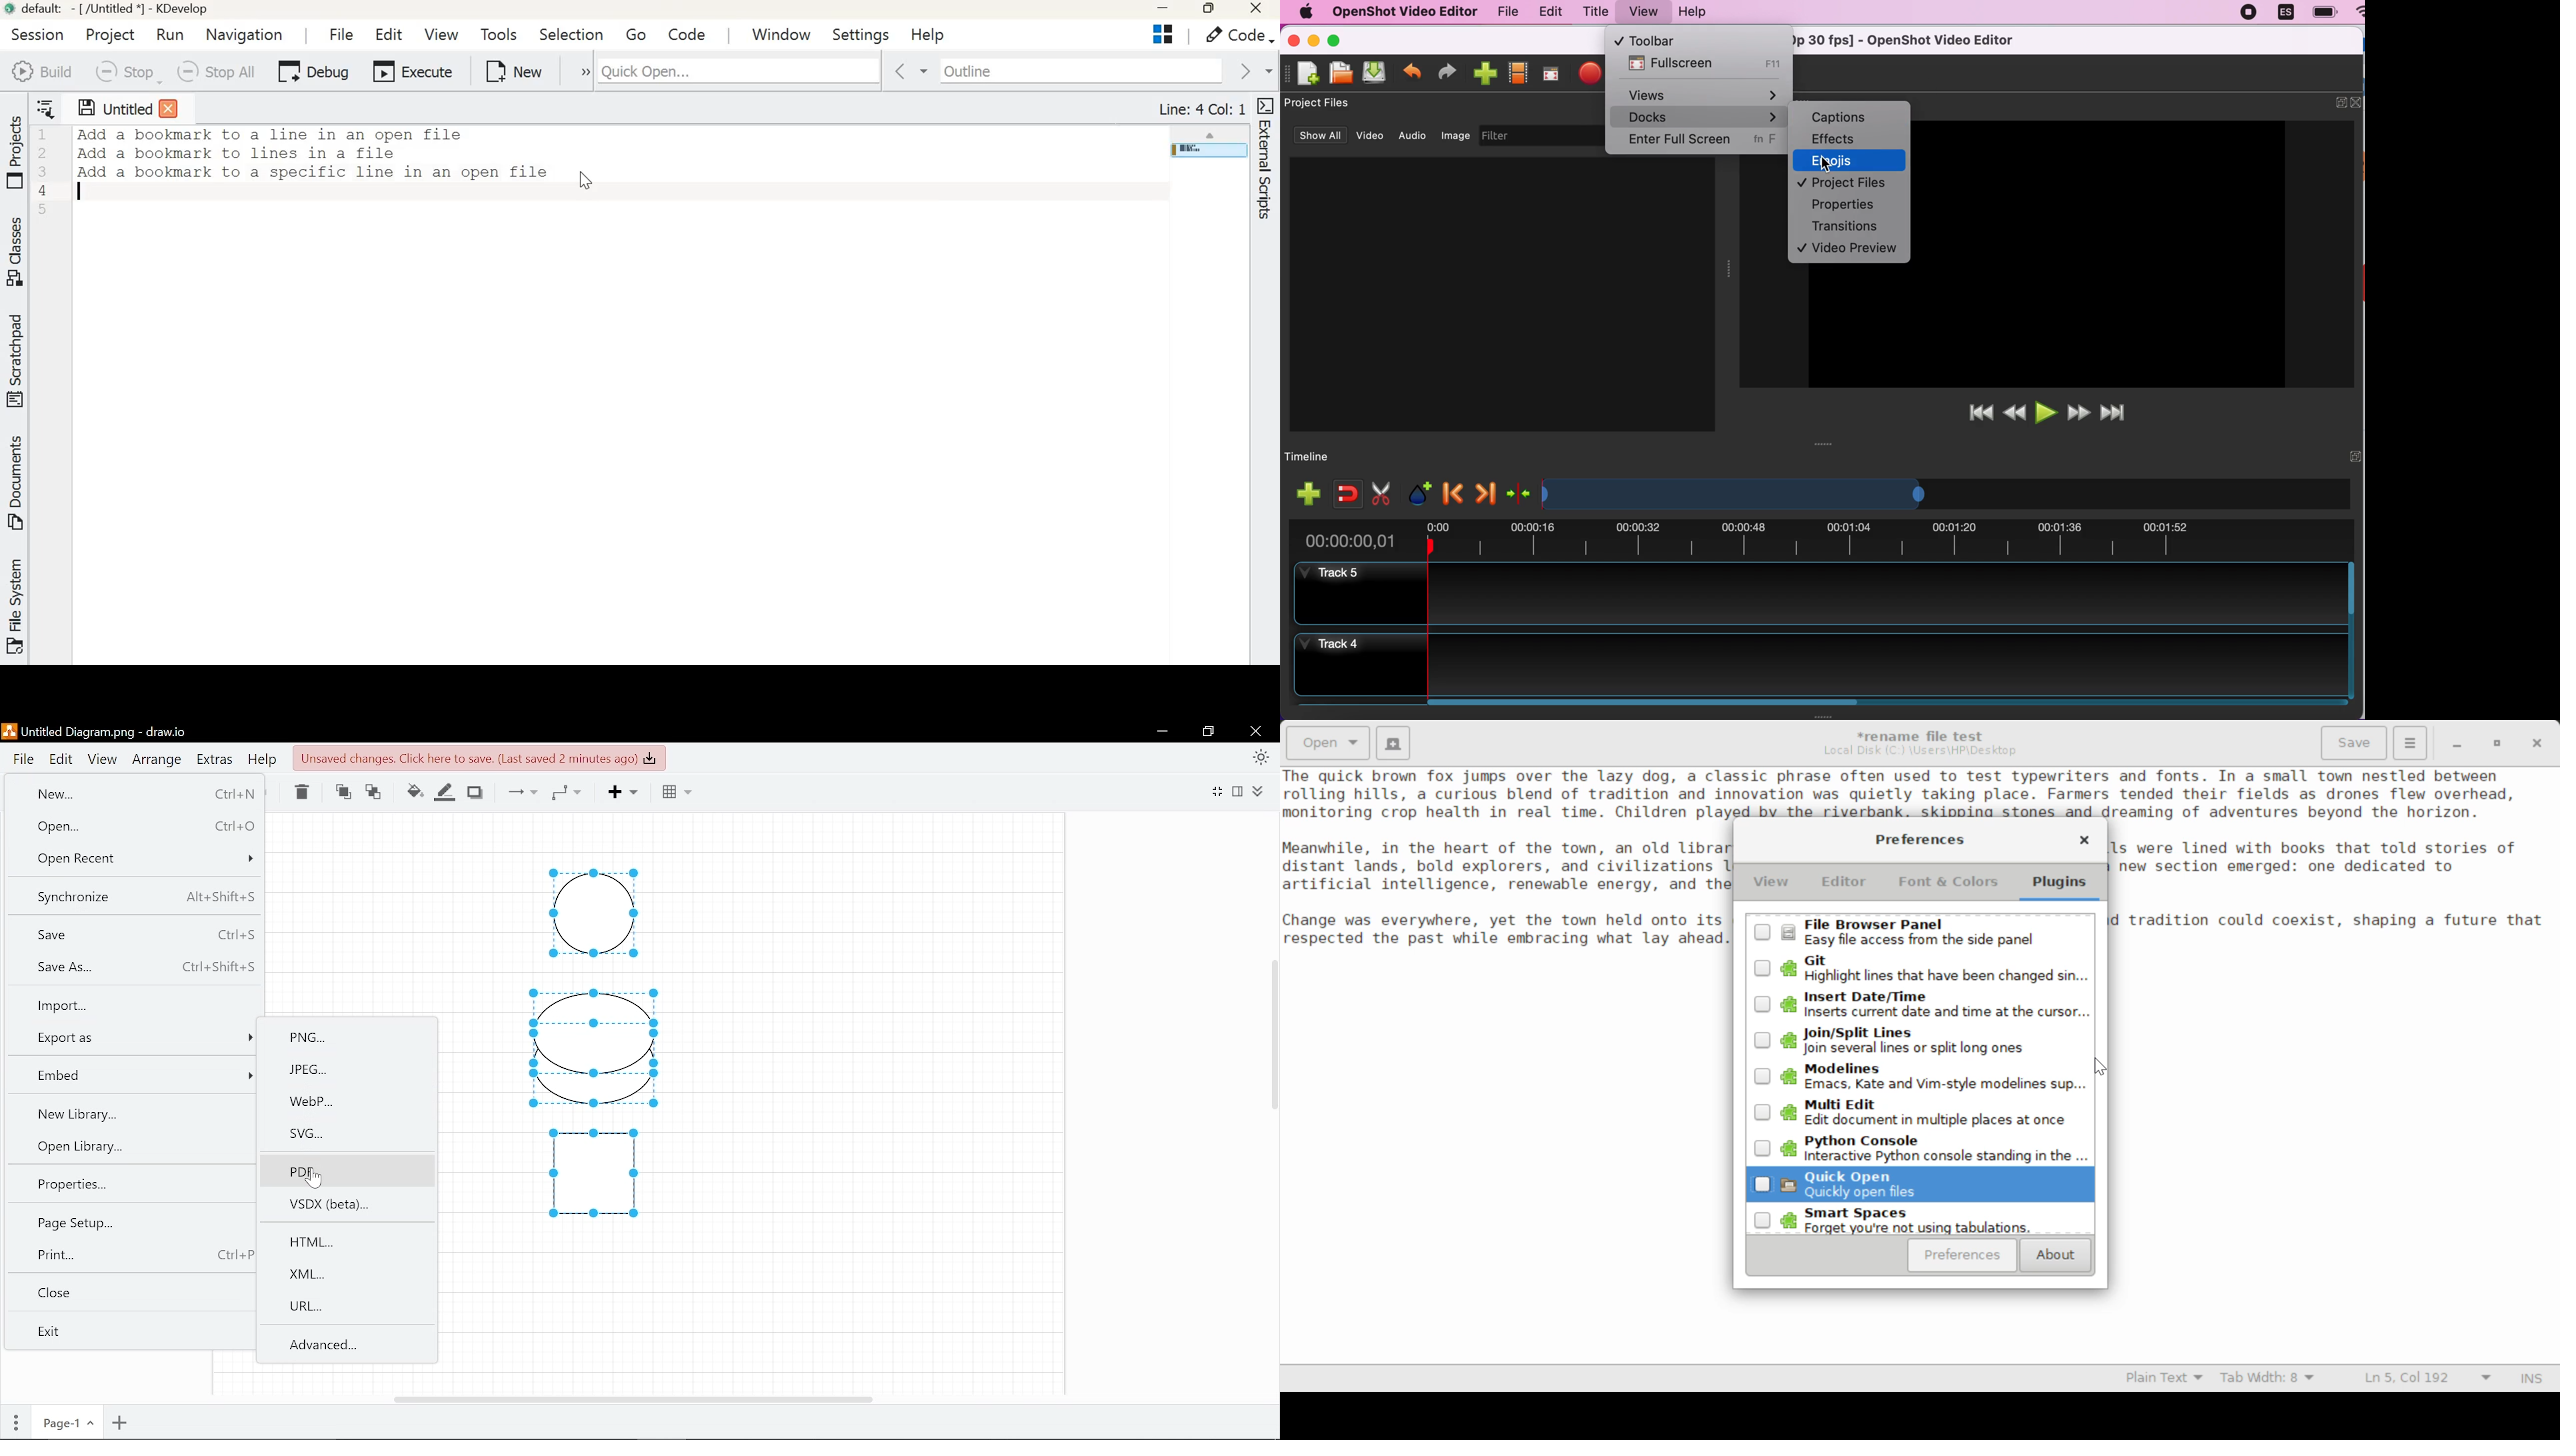 The height and width of the screenshot is (1456, 2576). What do you see at coordinates (140, 857) in the screenshot?
I see `Open recent` at bounding box center [140, 857].